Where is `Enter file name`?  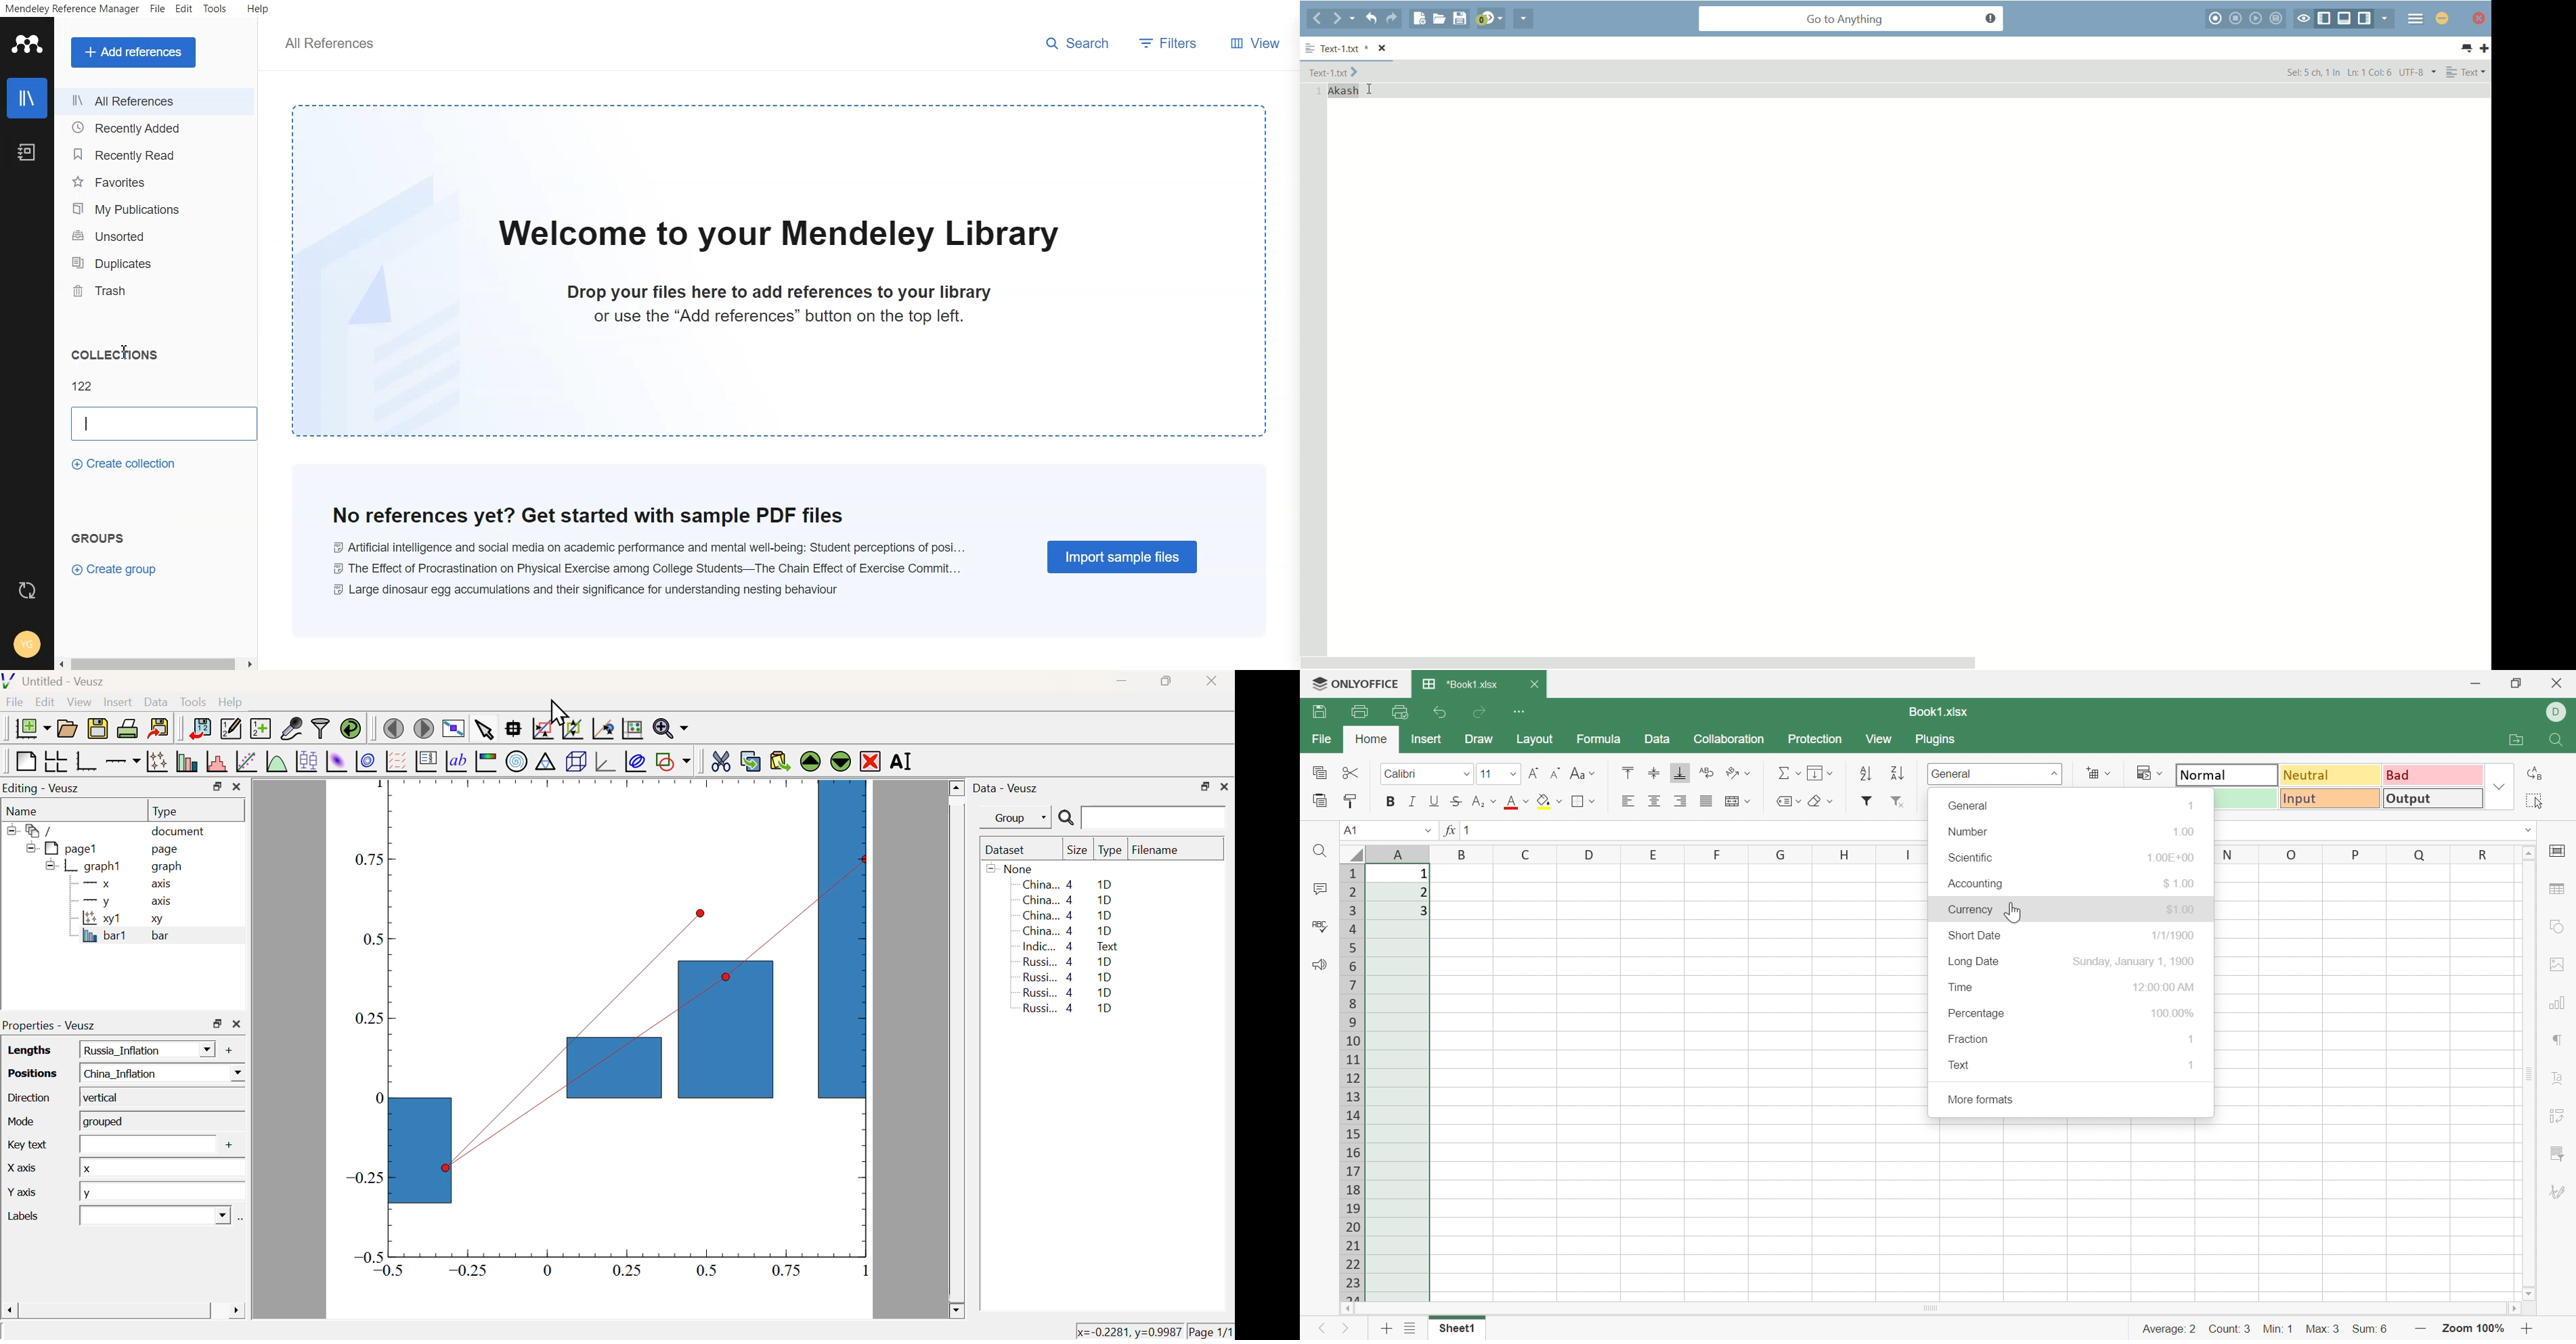 Enter file name is located at coordinates (163, 424).